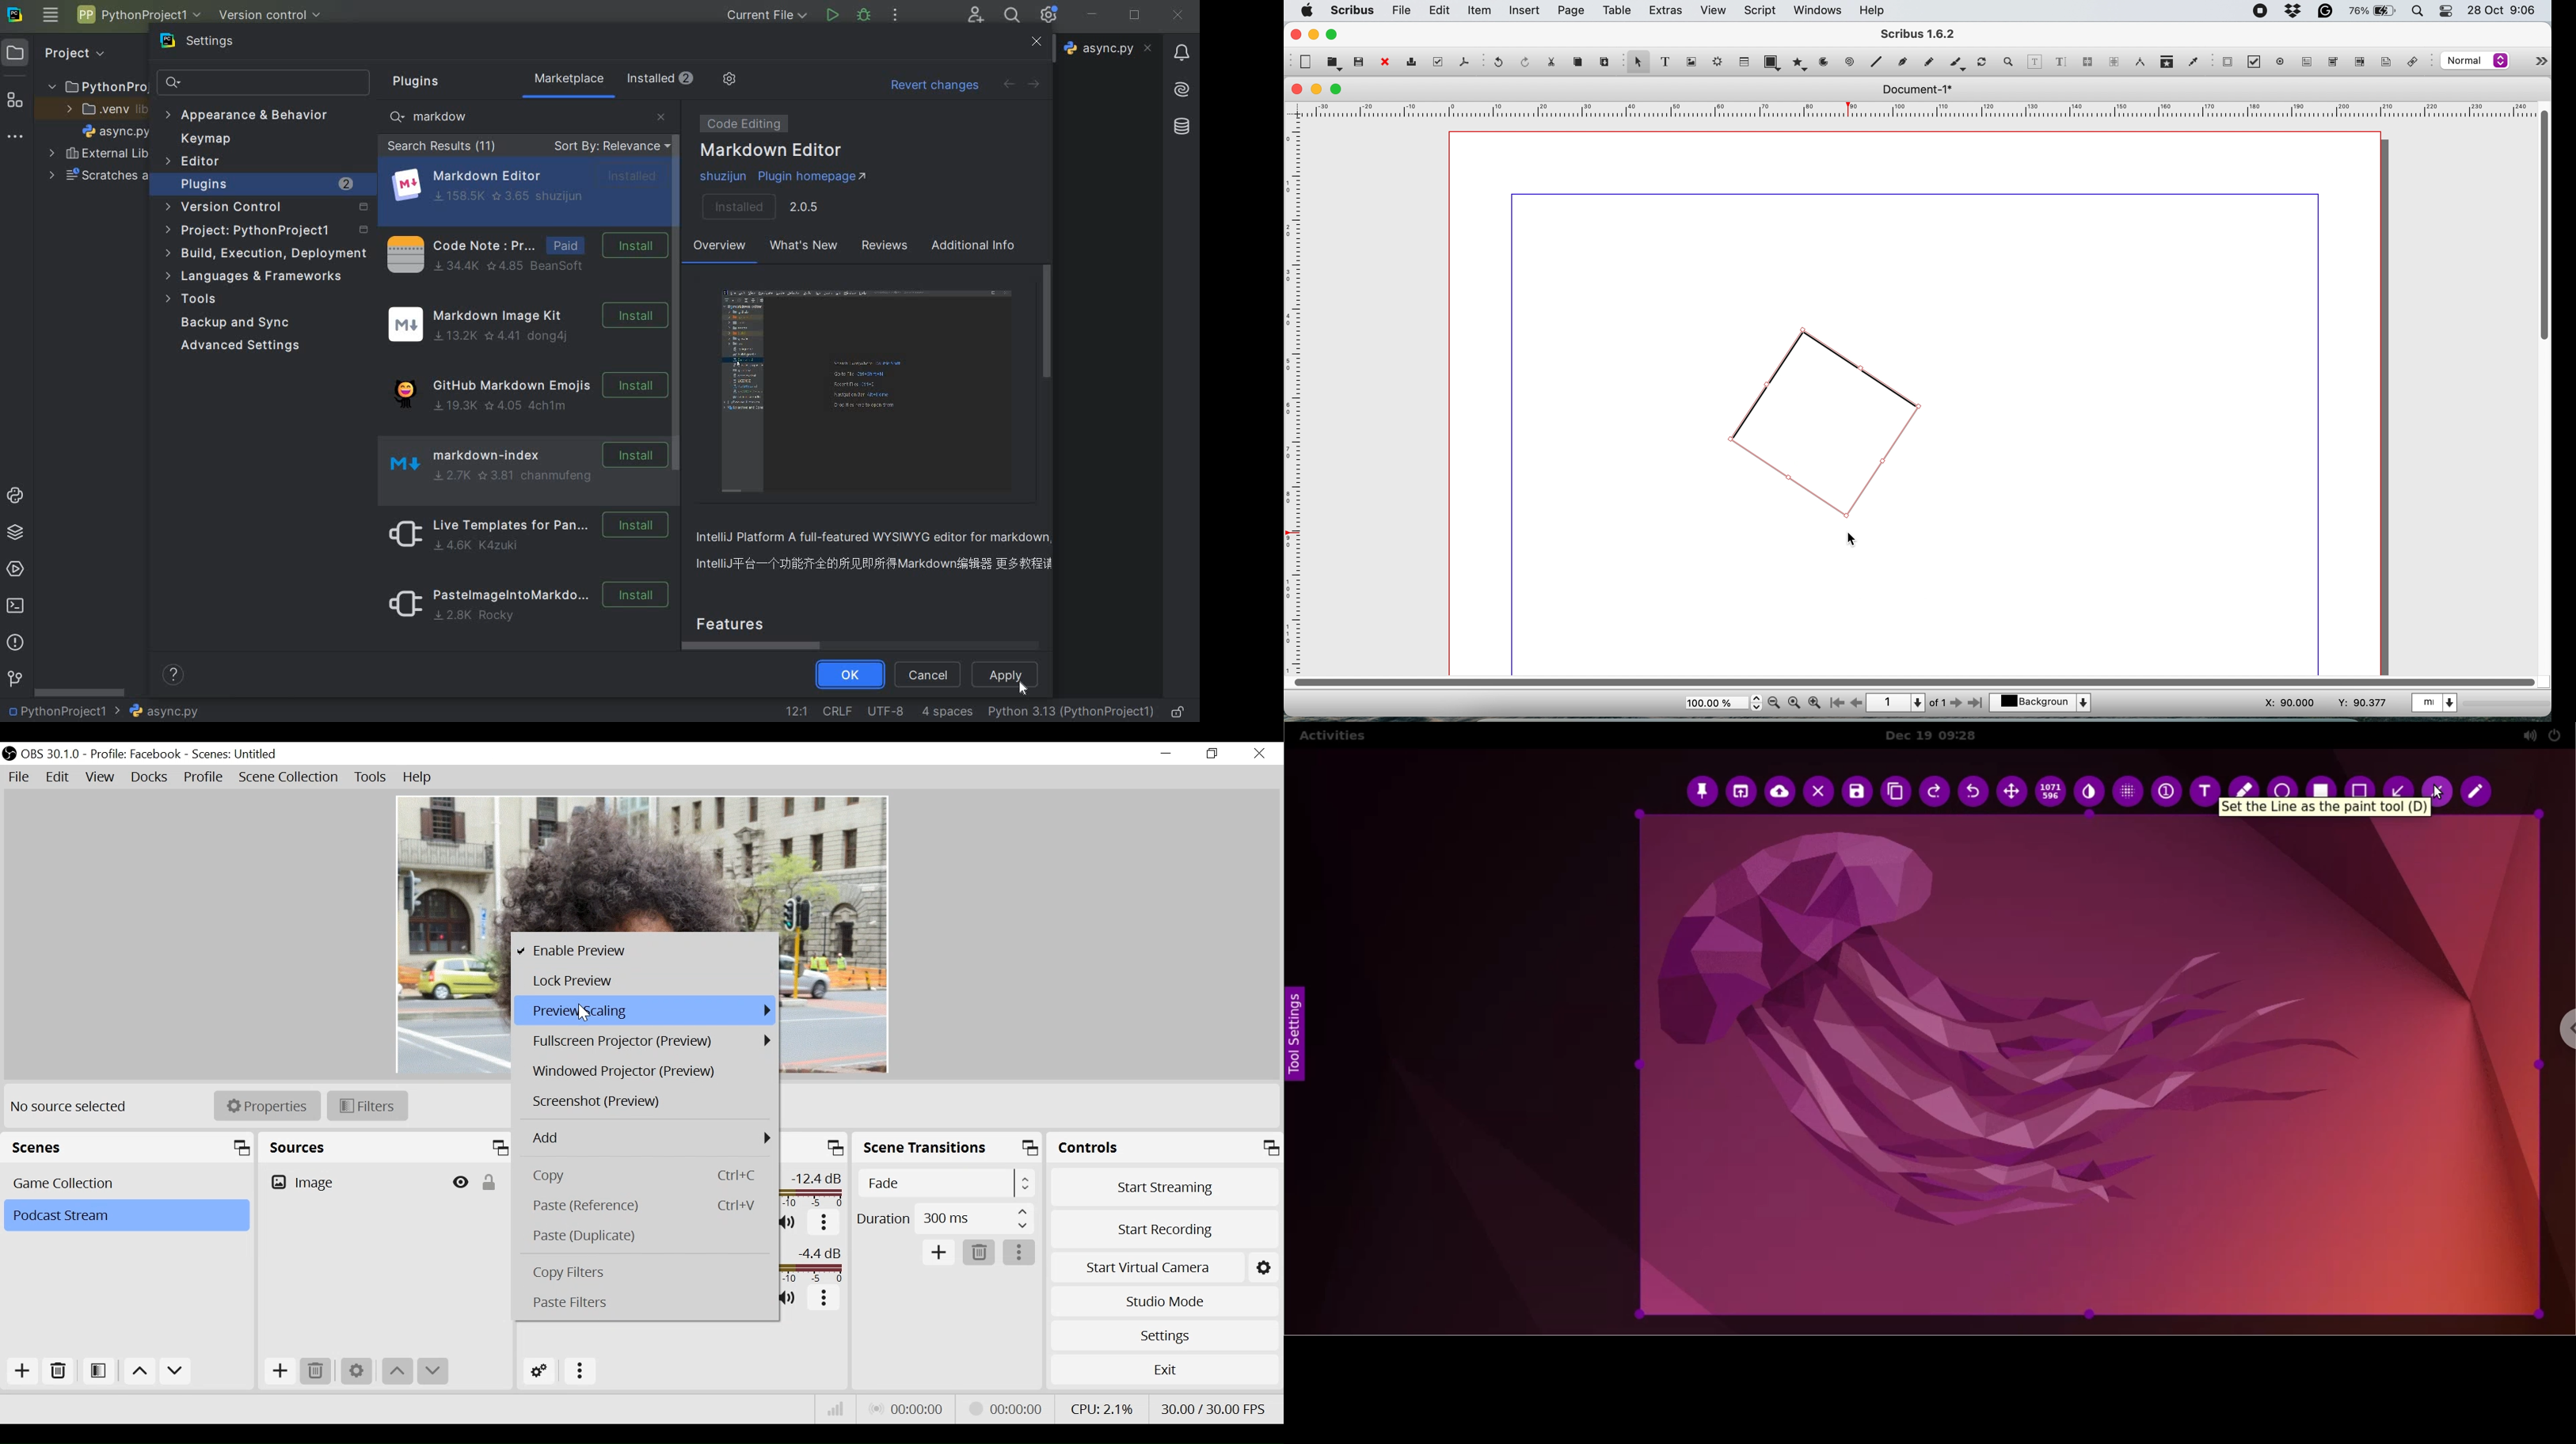 Image resolution: width=2576 pixels, height=1456 pixels. What do you see at coordinates (1024, 690) in the screenshot?
I see `cursor` at bounding box center [1024, 690].